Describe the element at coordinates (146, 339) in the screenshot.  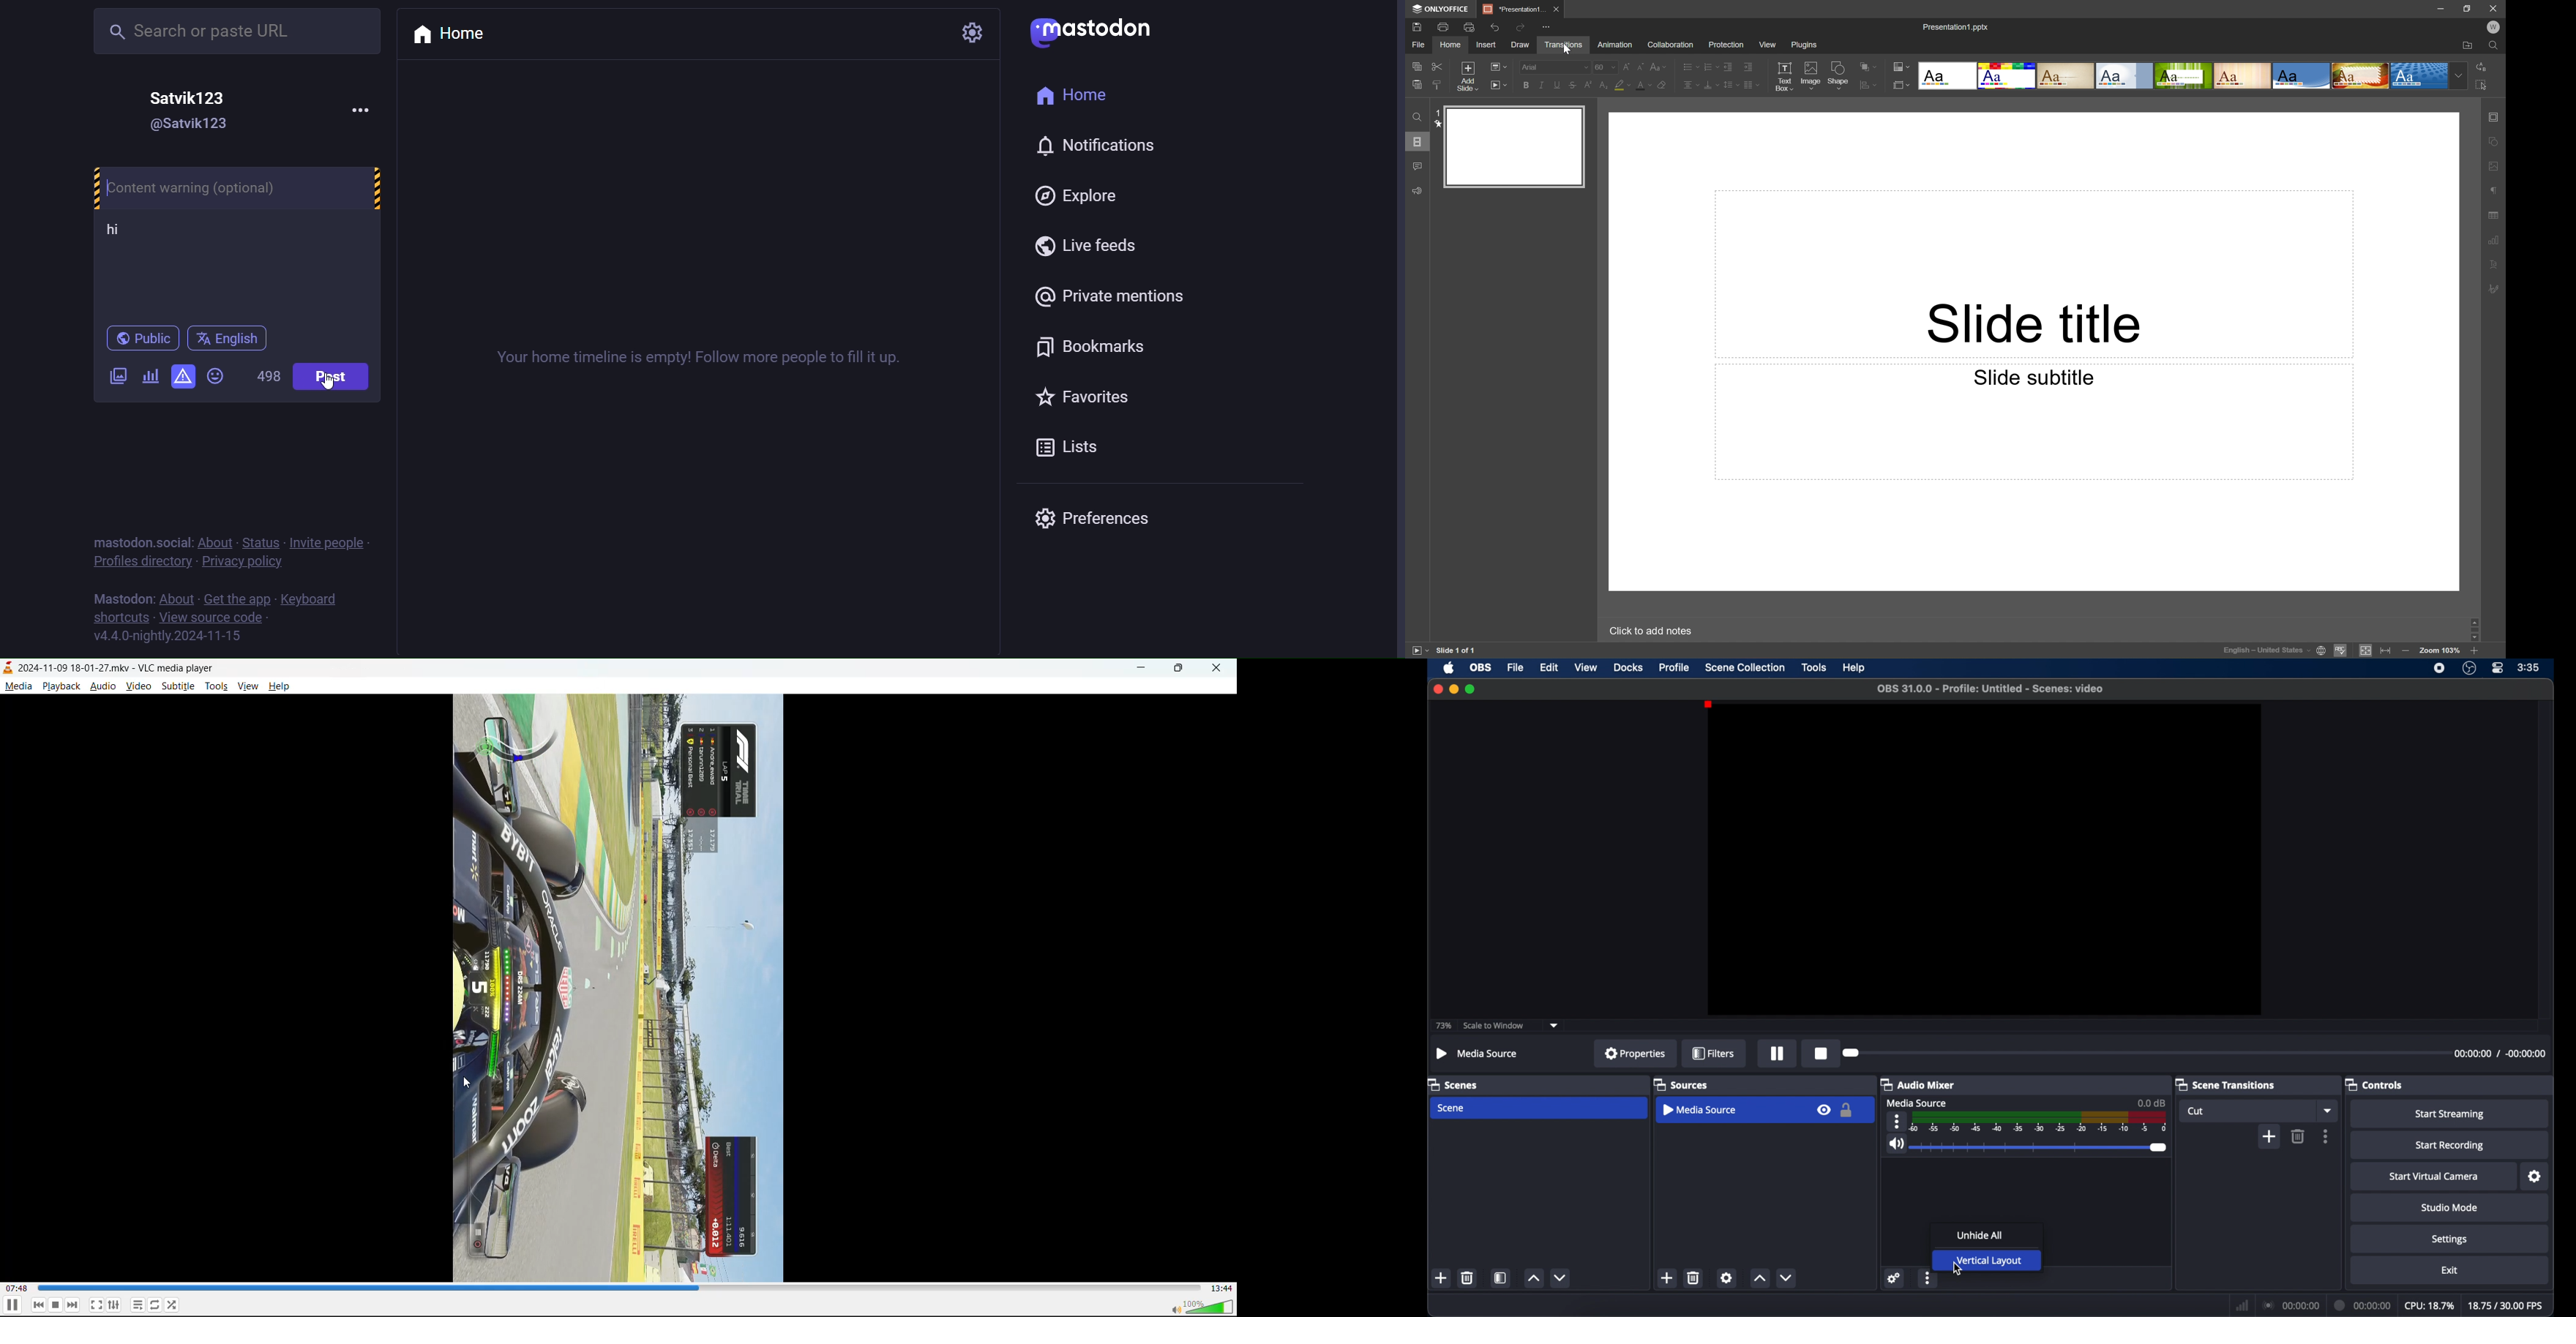
I see `public` at that location.